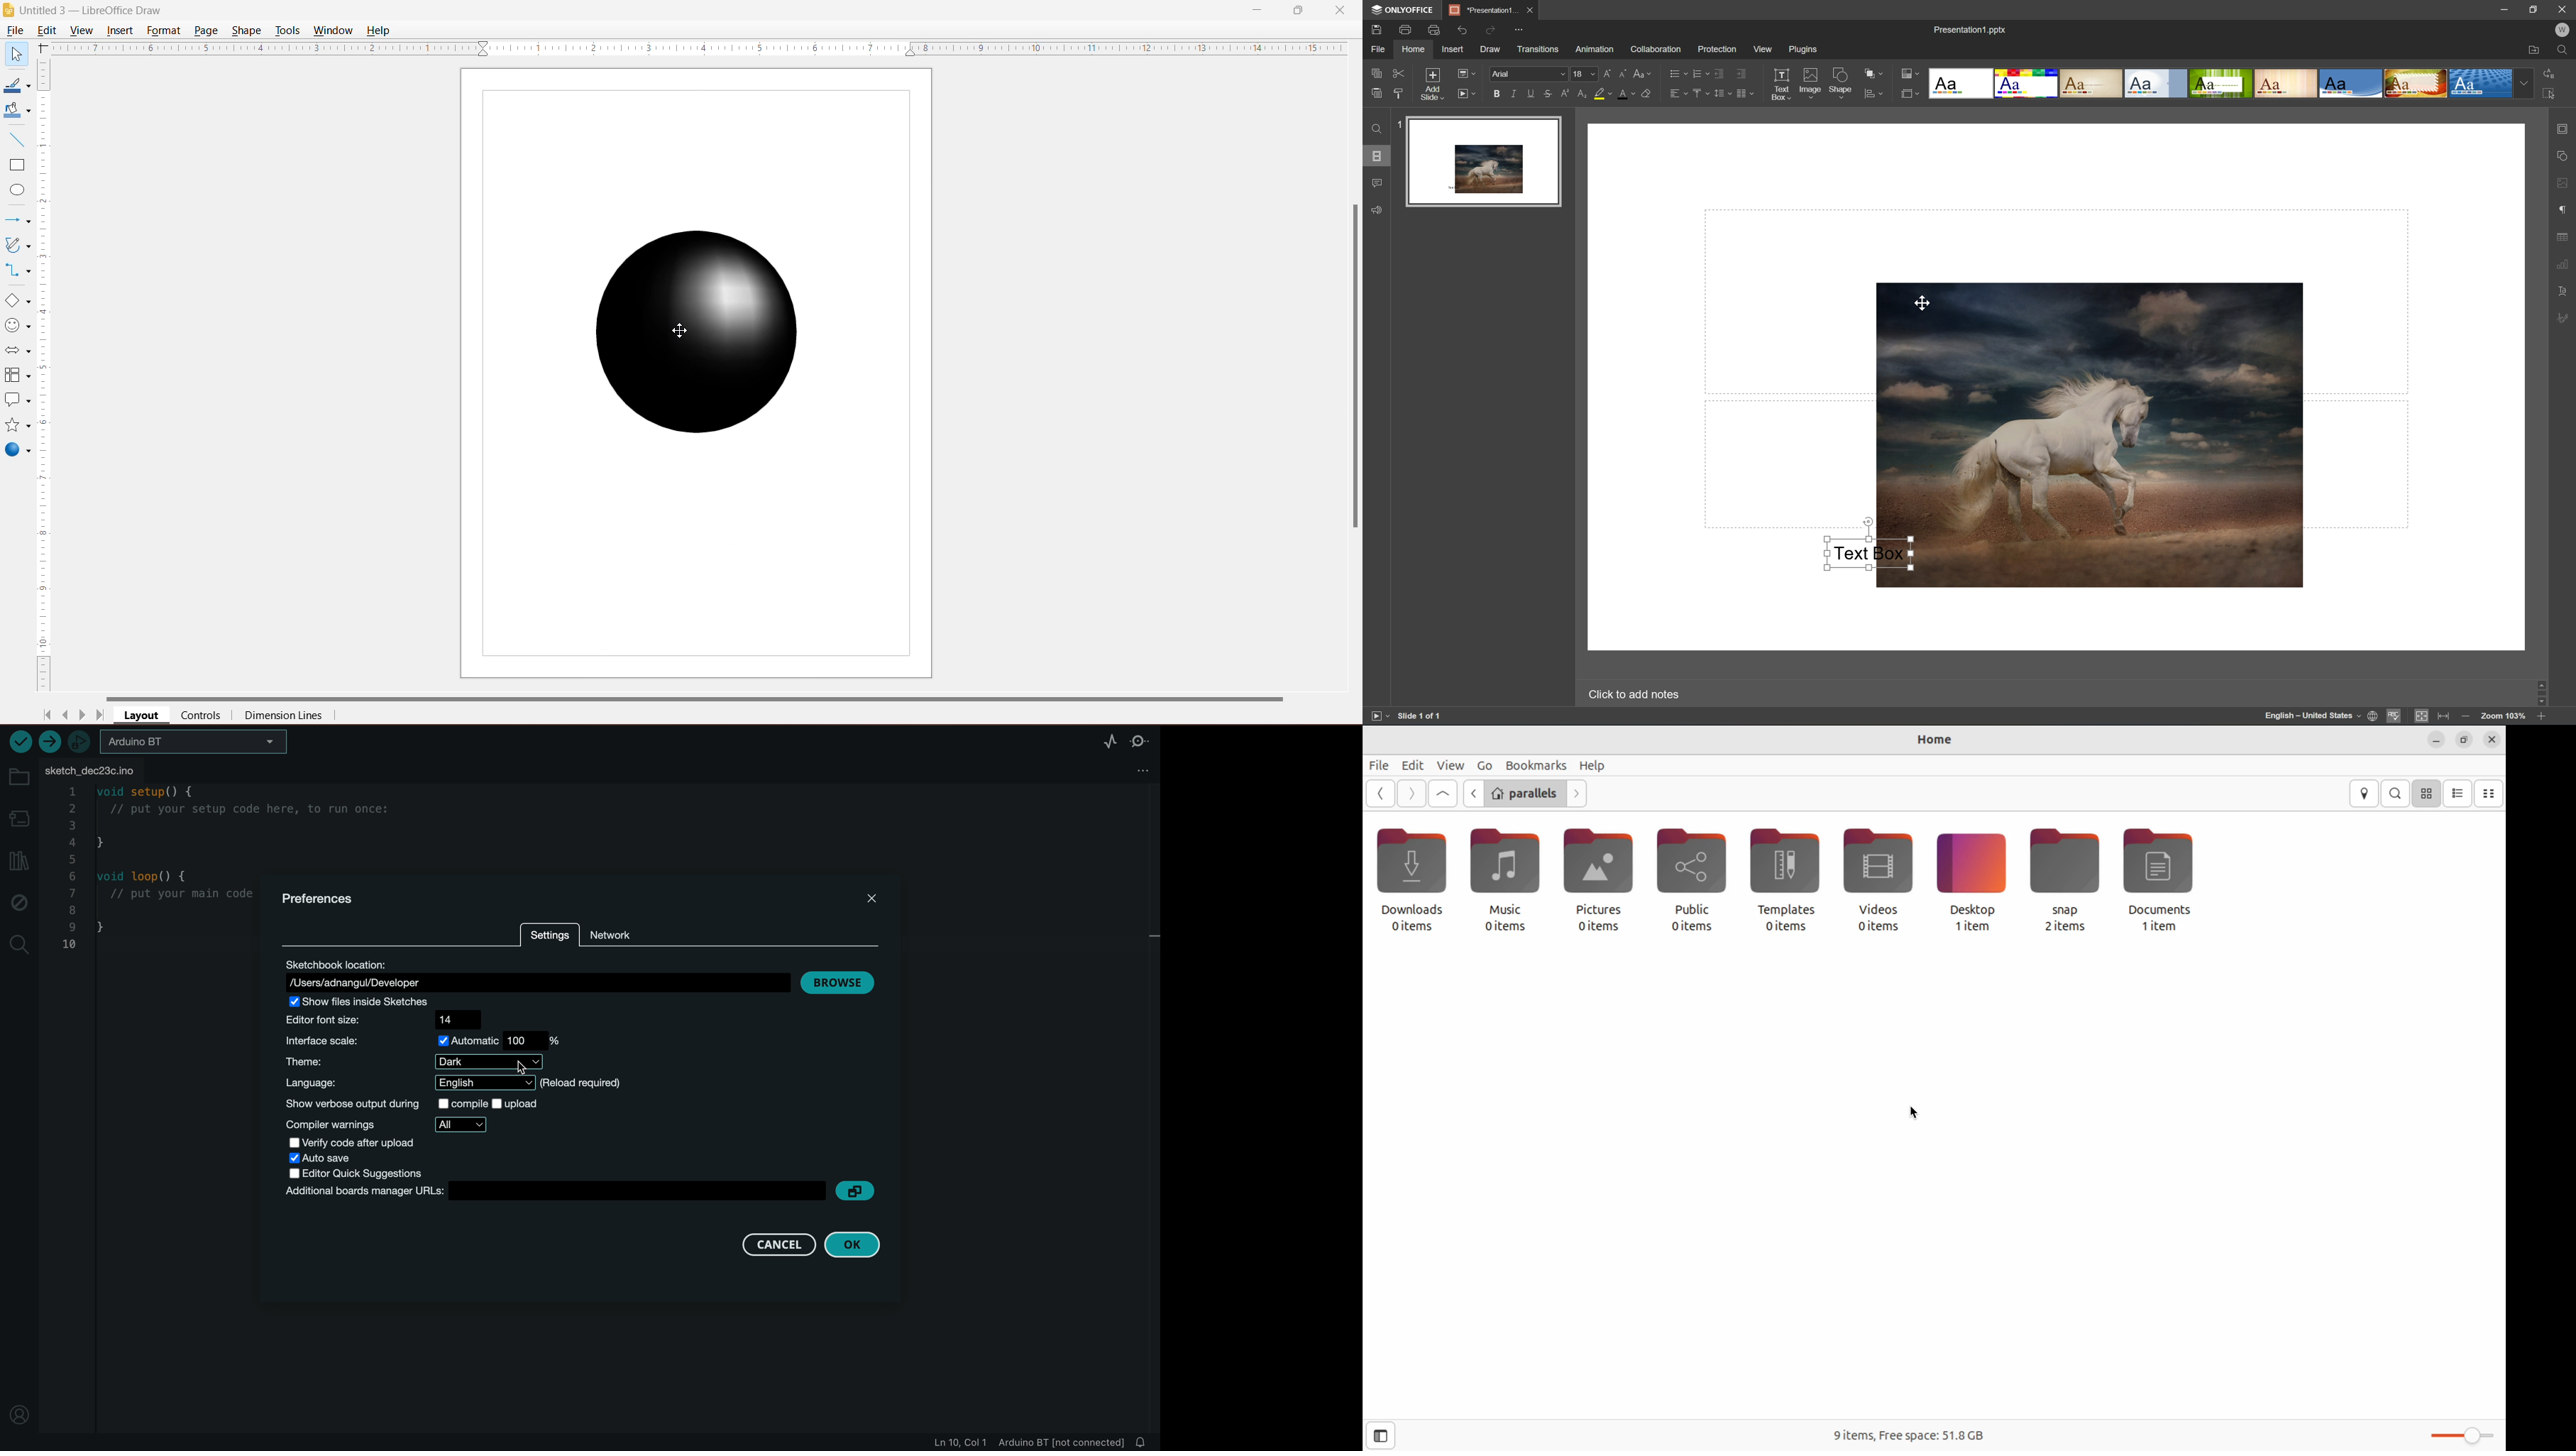  I want to click on Shape, so click(248, 29).